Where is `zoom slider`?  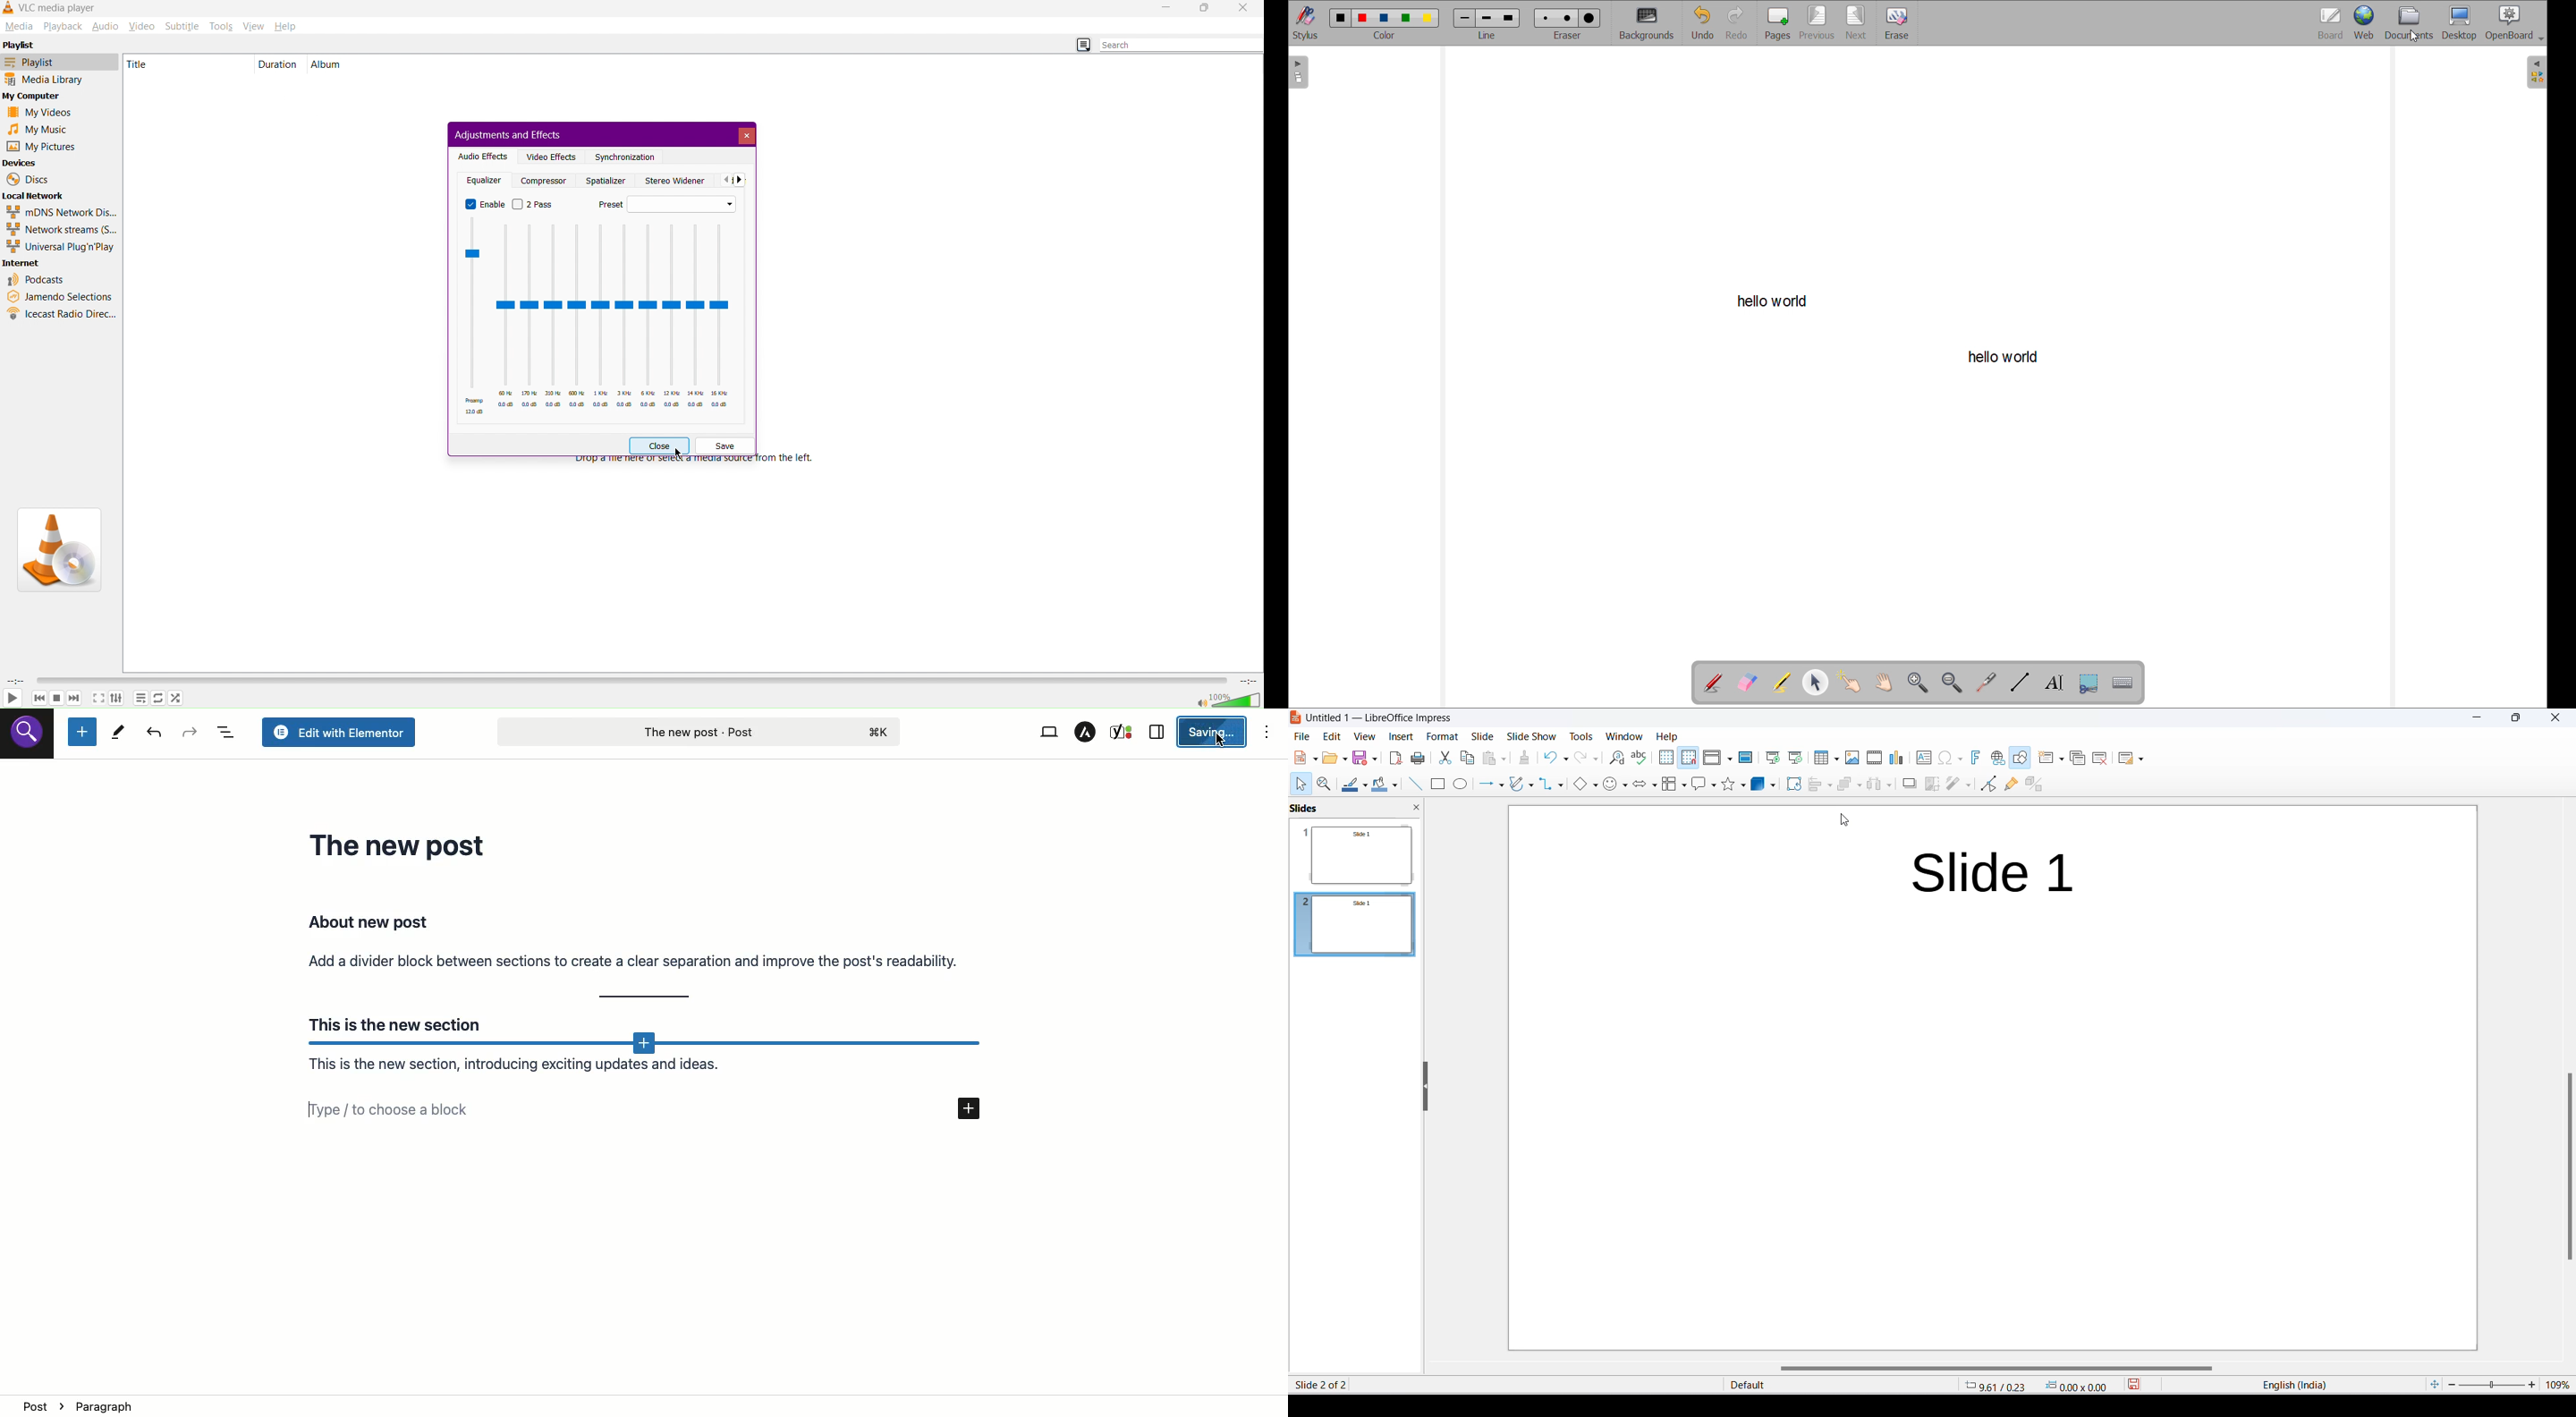 zoom slider is located at coordinates (2492, 1386).